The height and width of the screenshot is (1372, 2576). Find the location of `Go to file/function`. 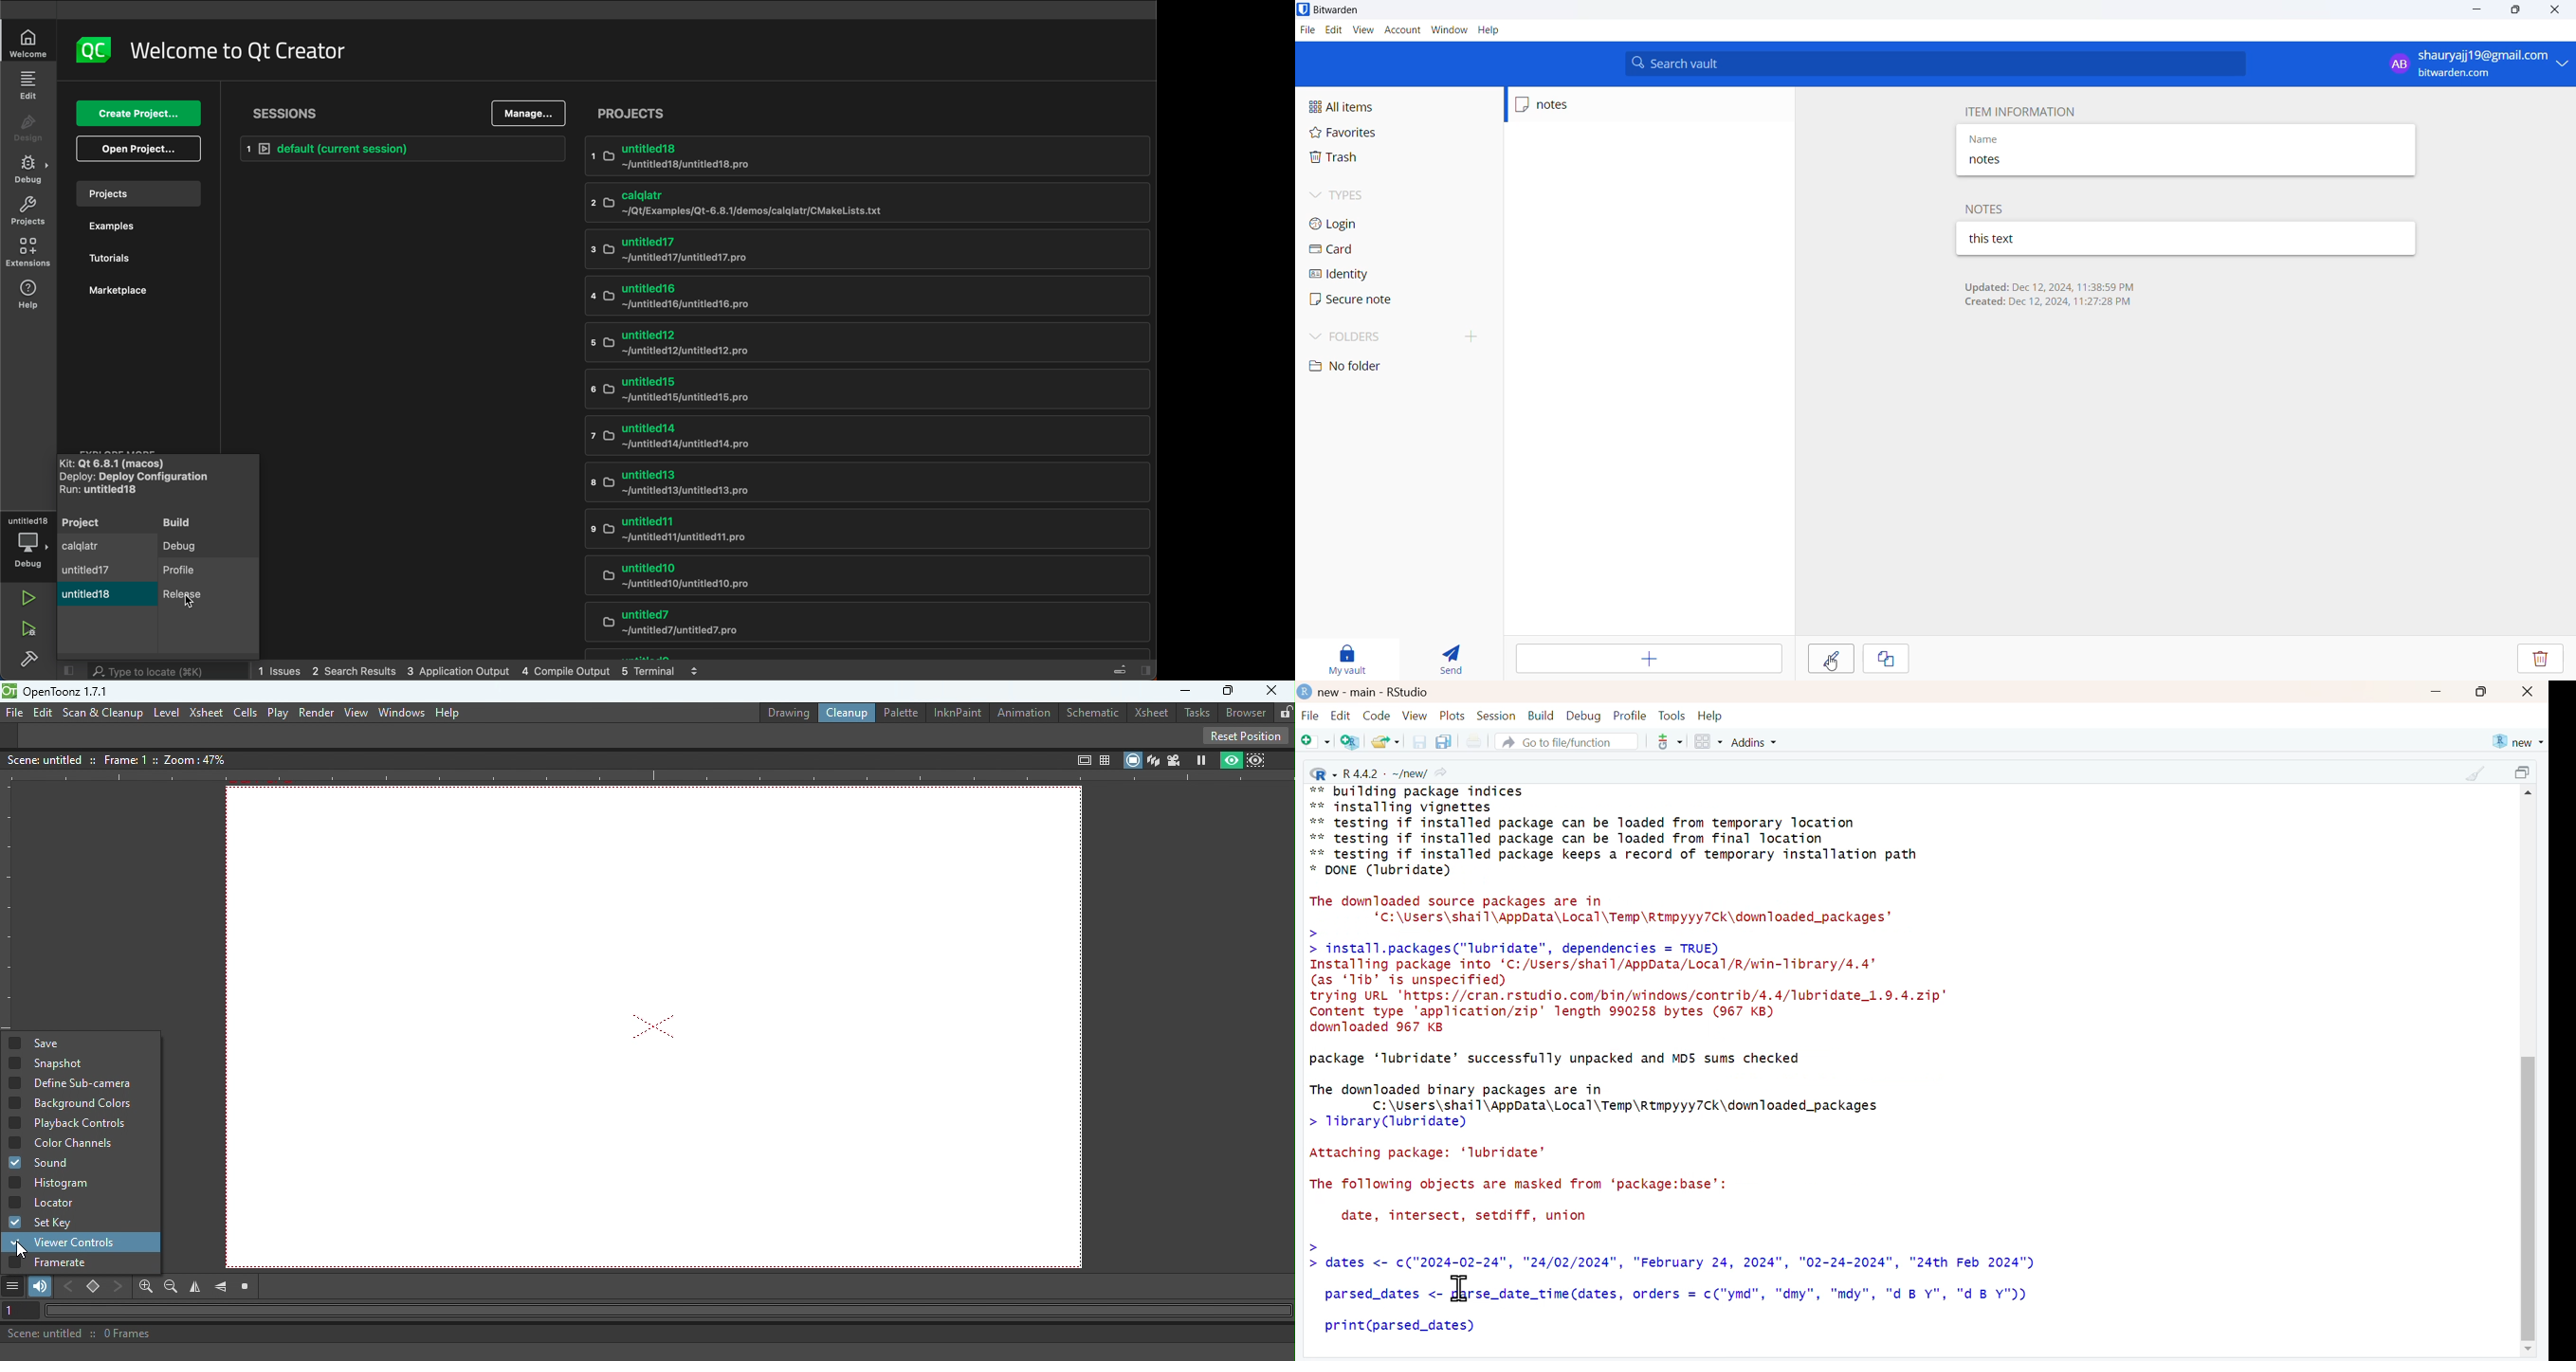

Go to file/function is located at coordinates (1565, 741).